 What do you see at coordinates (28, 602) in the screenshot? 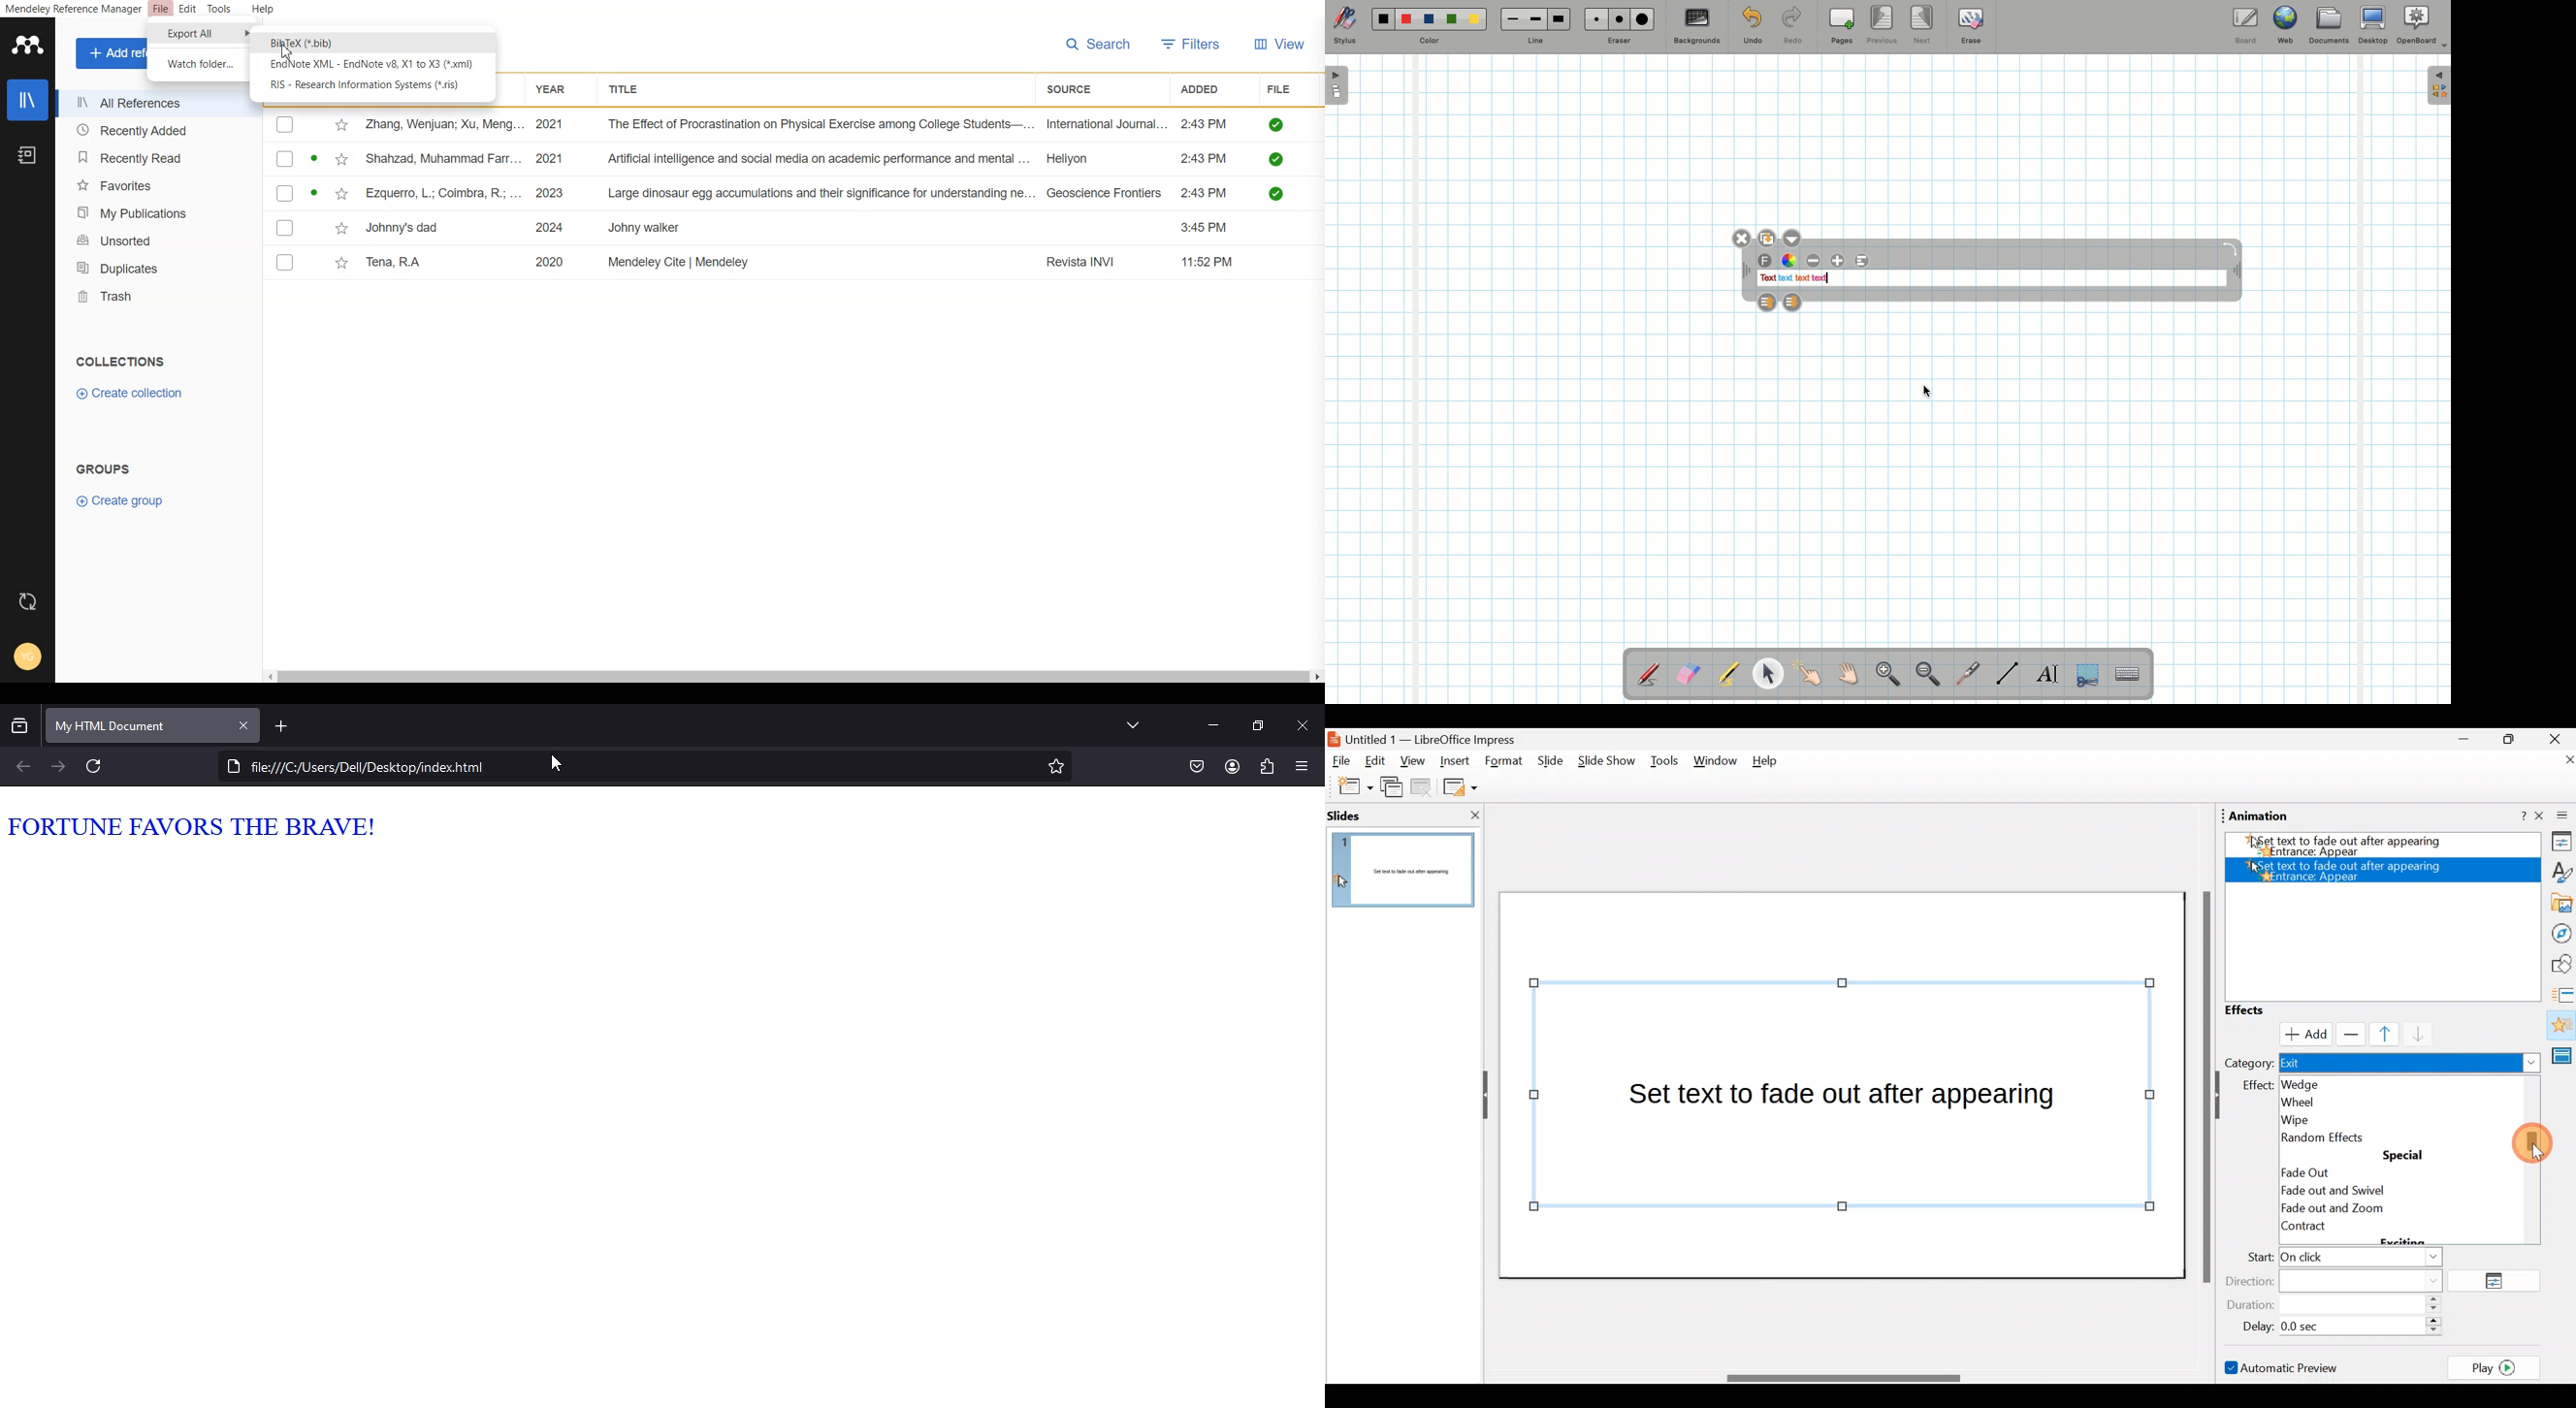
I see `Auto sync` at bounding box center [28, 602].